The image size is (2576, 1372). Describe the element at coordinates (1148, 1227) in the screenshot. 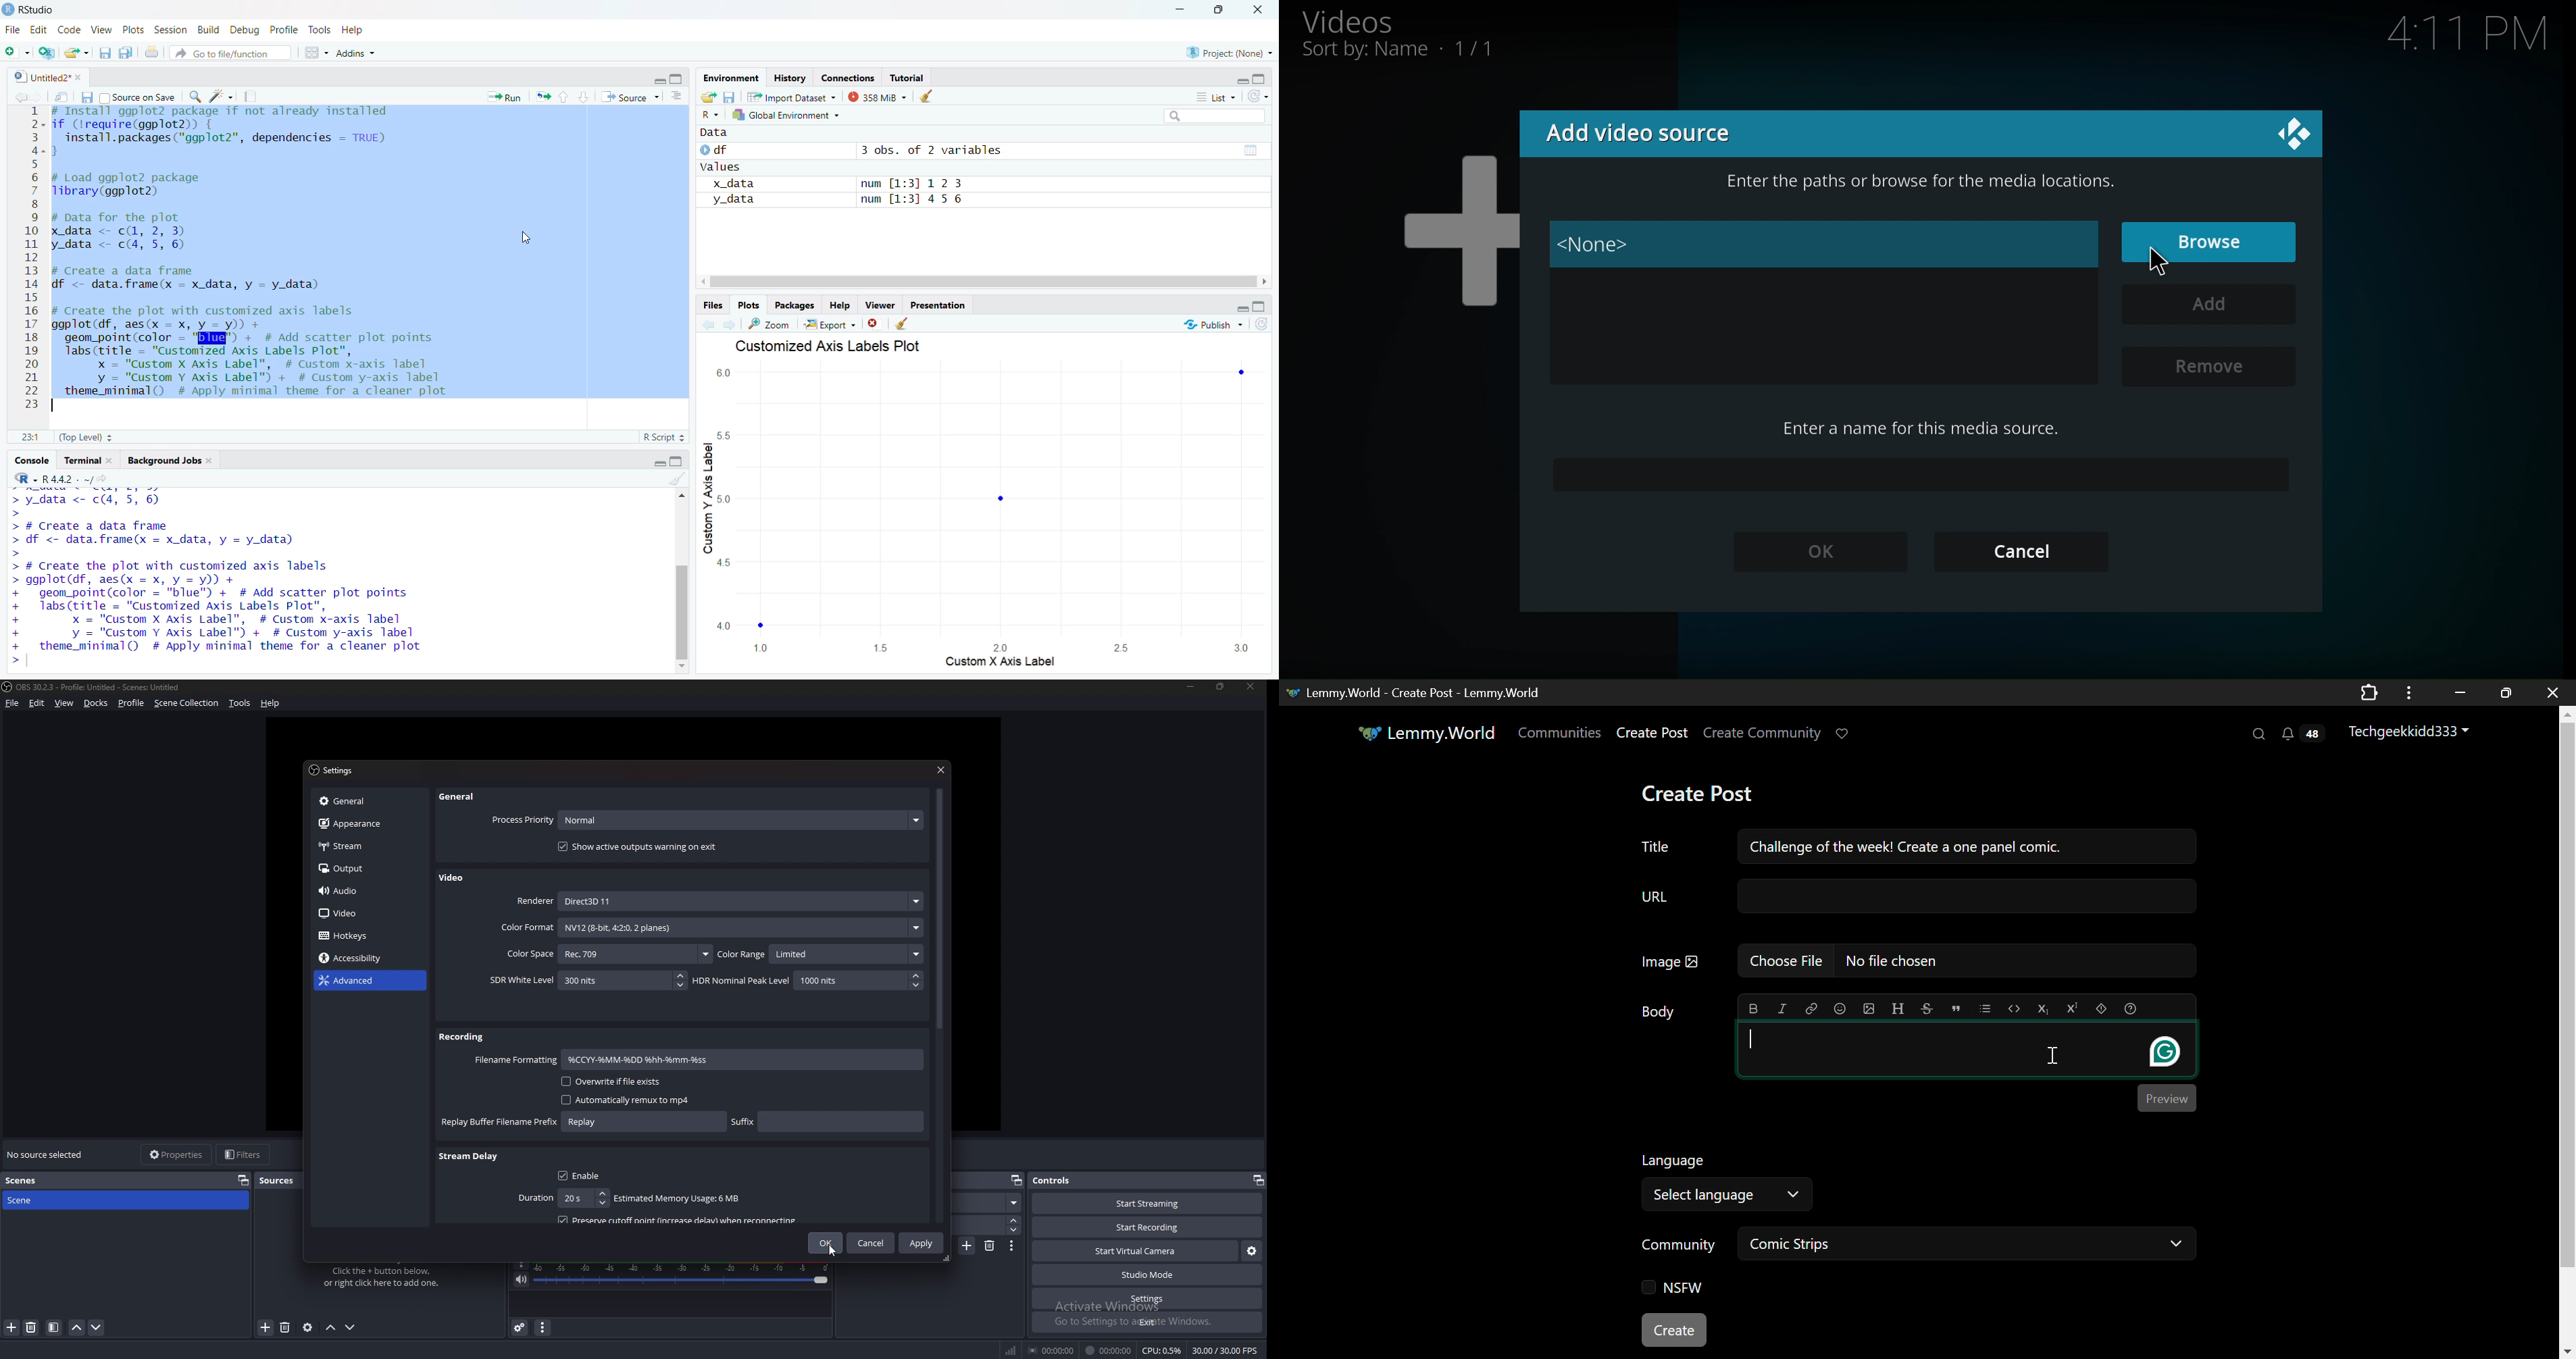

I see `start recording` at that location.